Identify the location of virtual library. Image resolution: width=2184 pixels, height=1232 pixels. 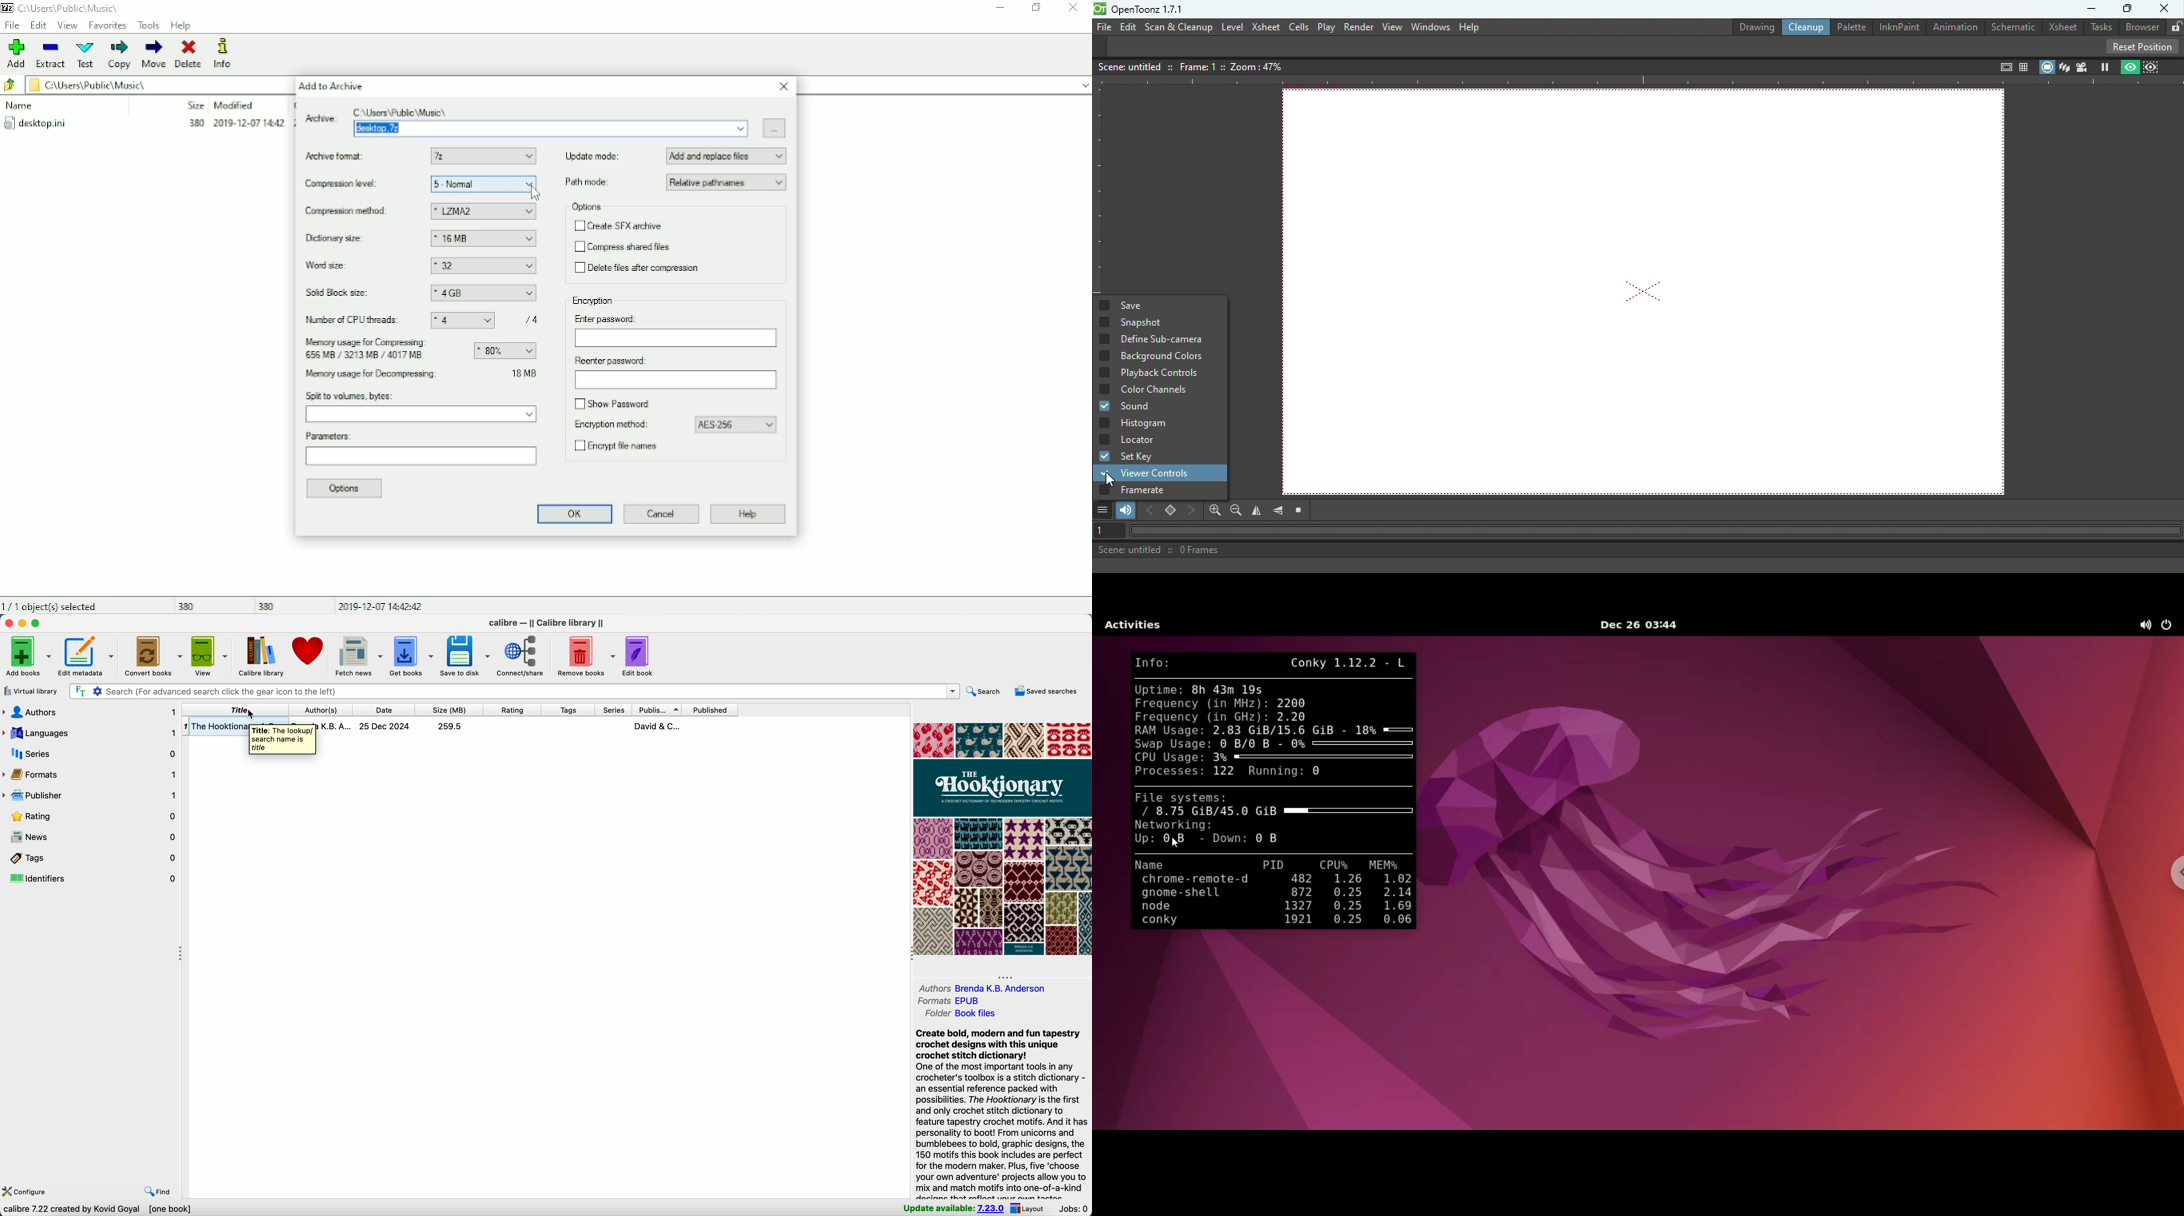
(30, 691).